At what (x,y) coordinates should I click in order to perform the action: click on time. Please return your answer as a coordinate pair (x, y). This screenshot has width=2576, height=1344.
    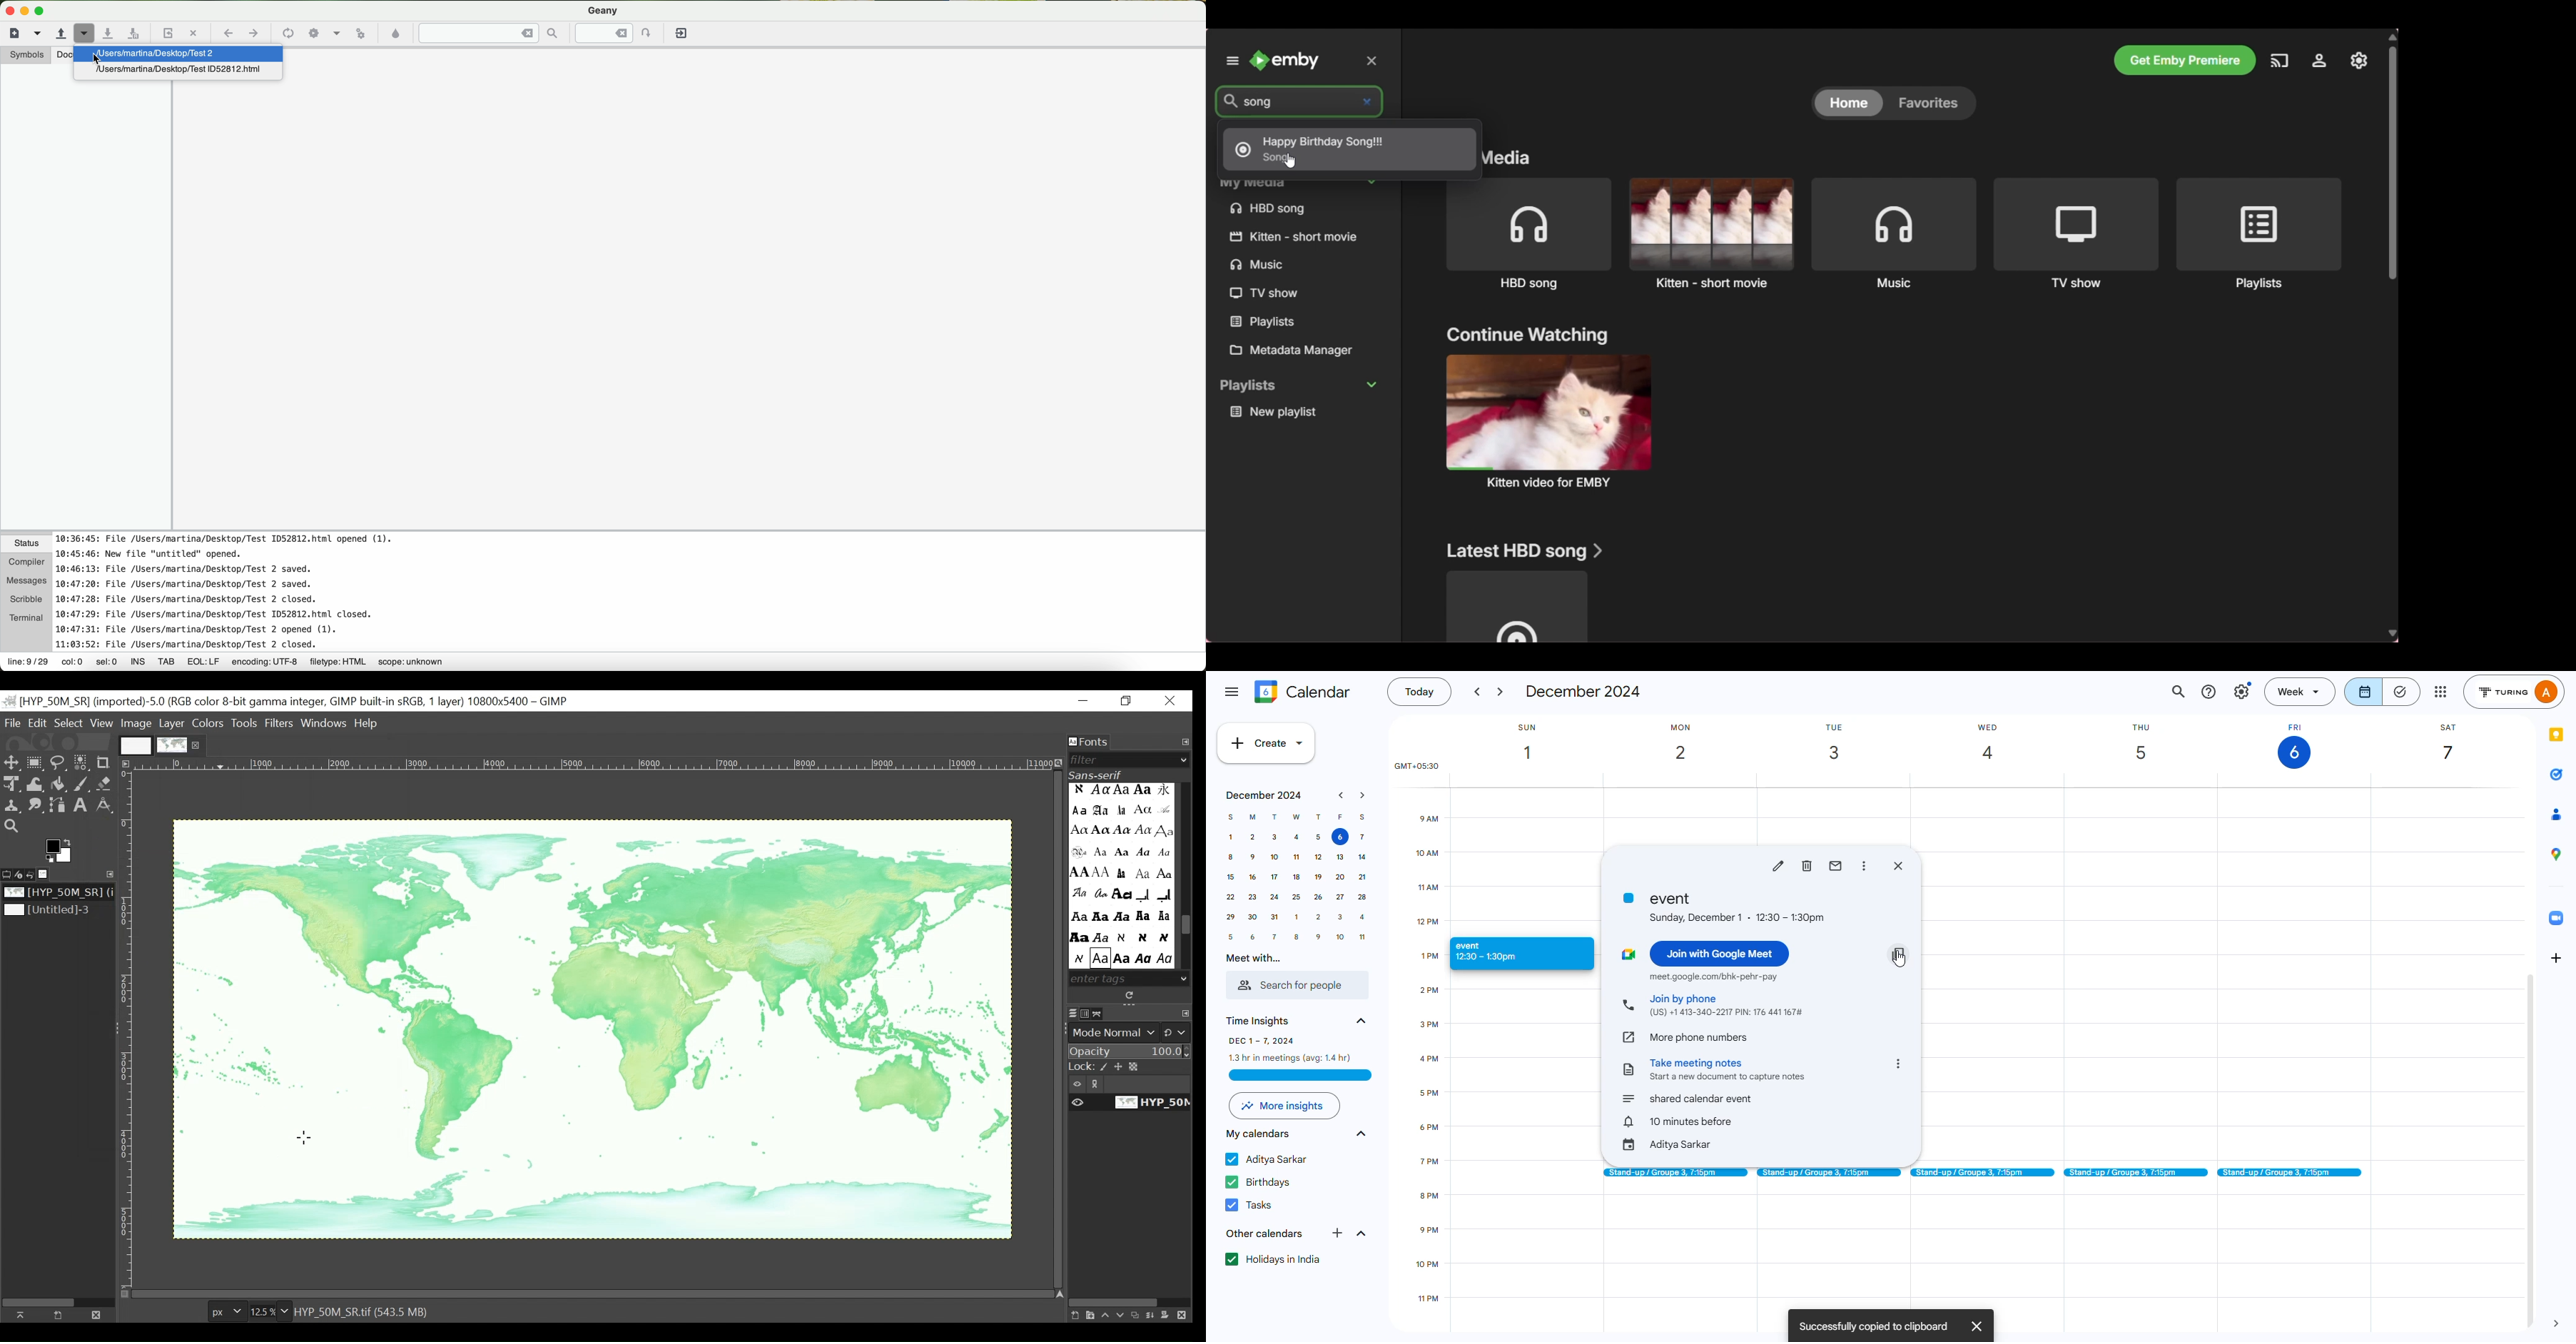
    Looking at the image, I should click on (1422, 889).